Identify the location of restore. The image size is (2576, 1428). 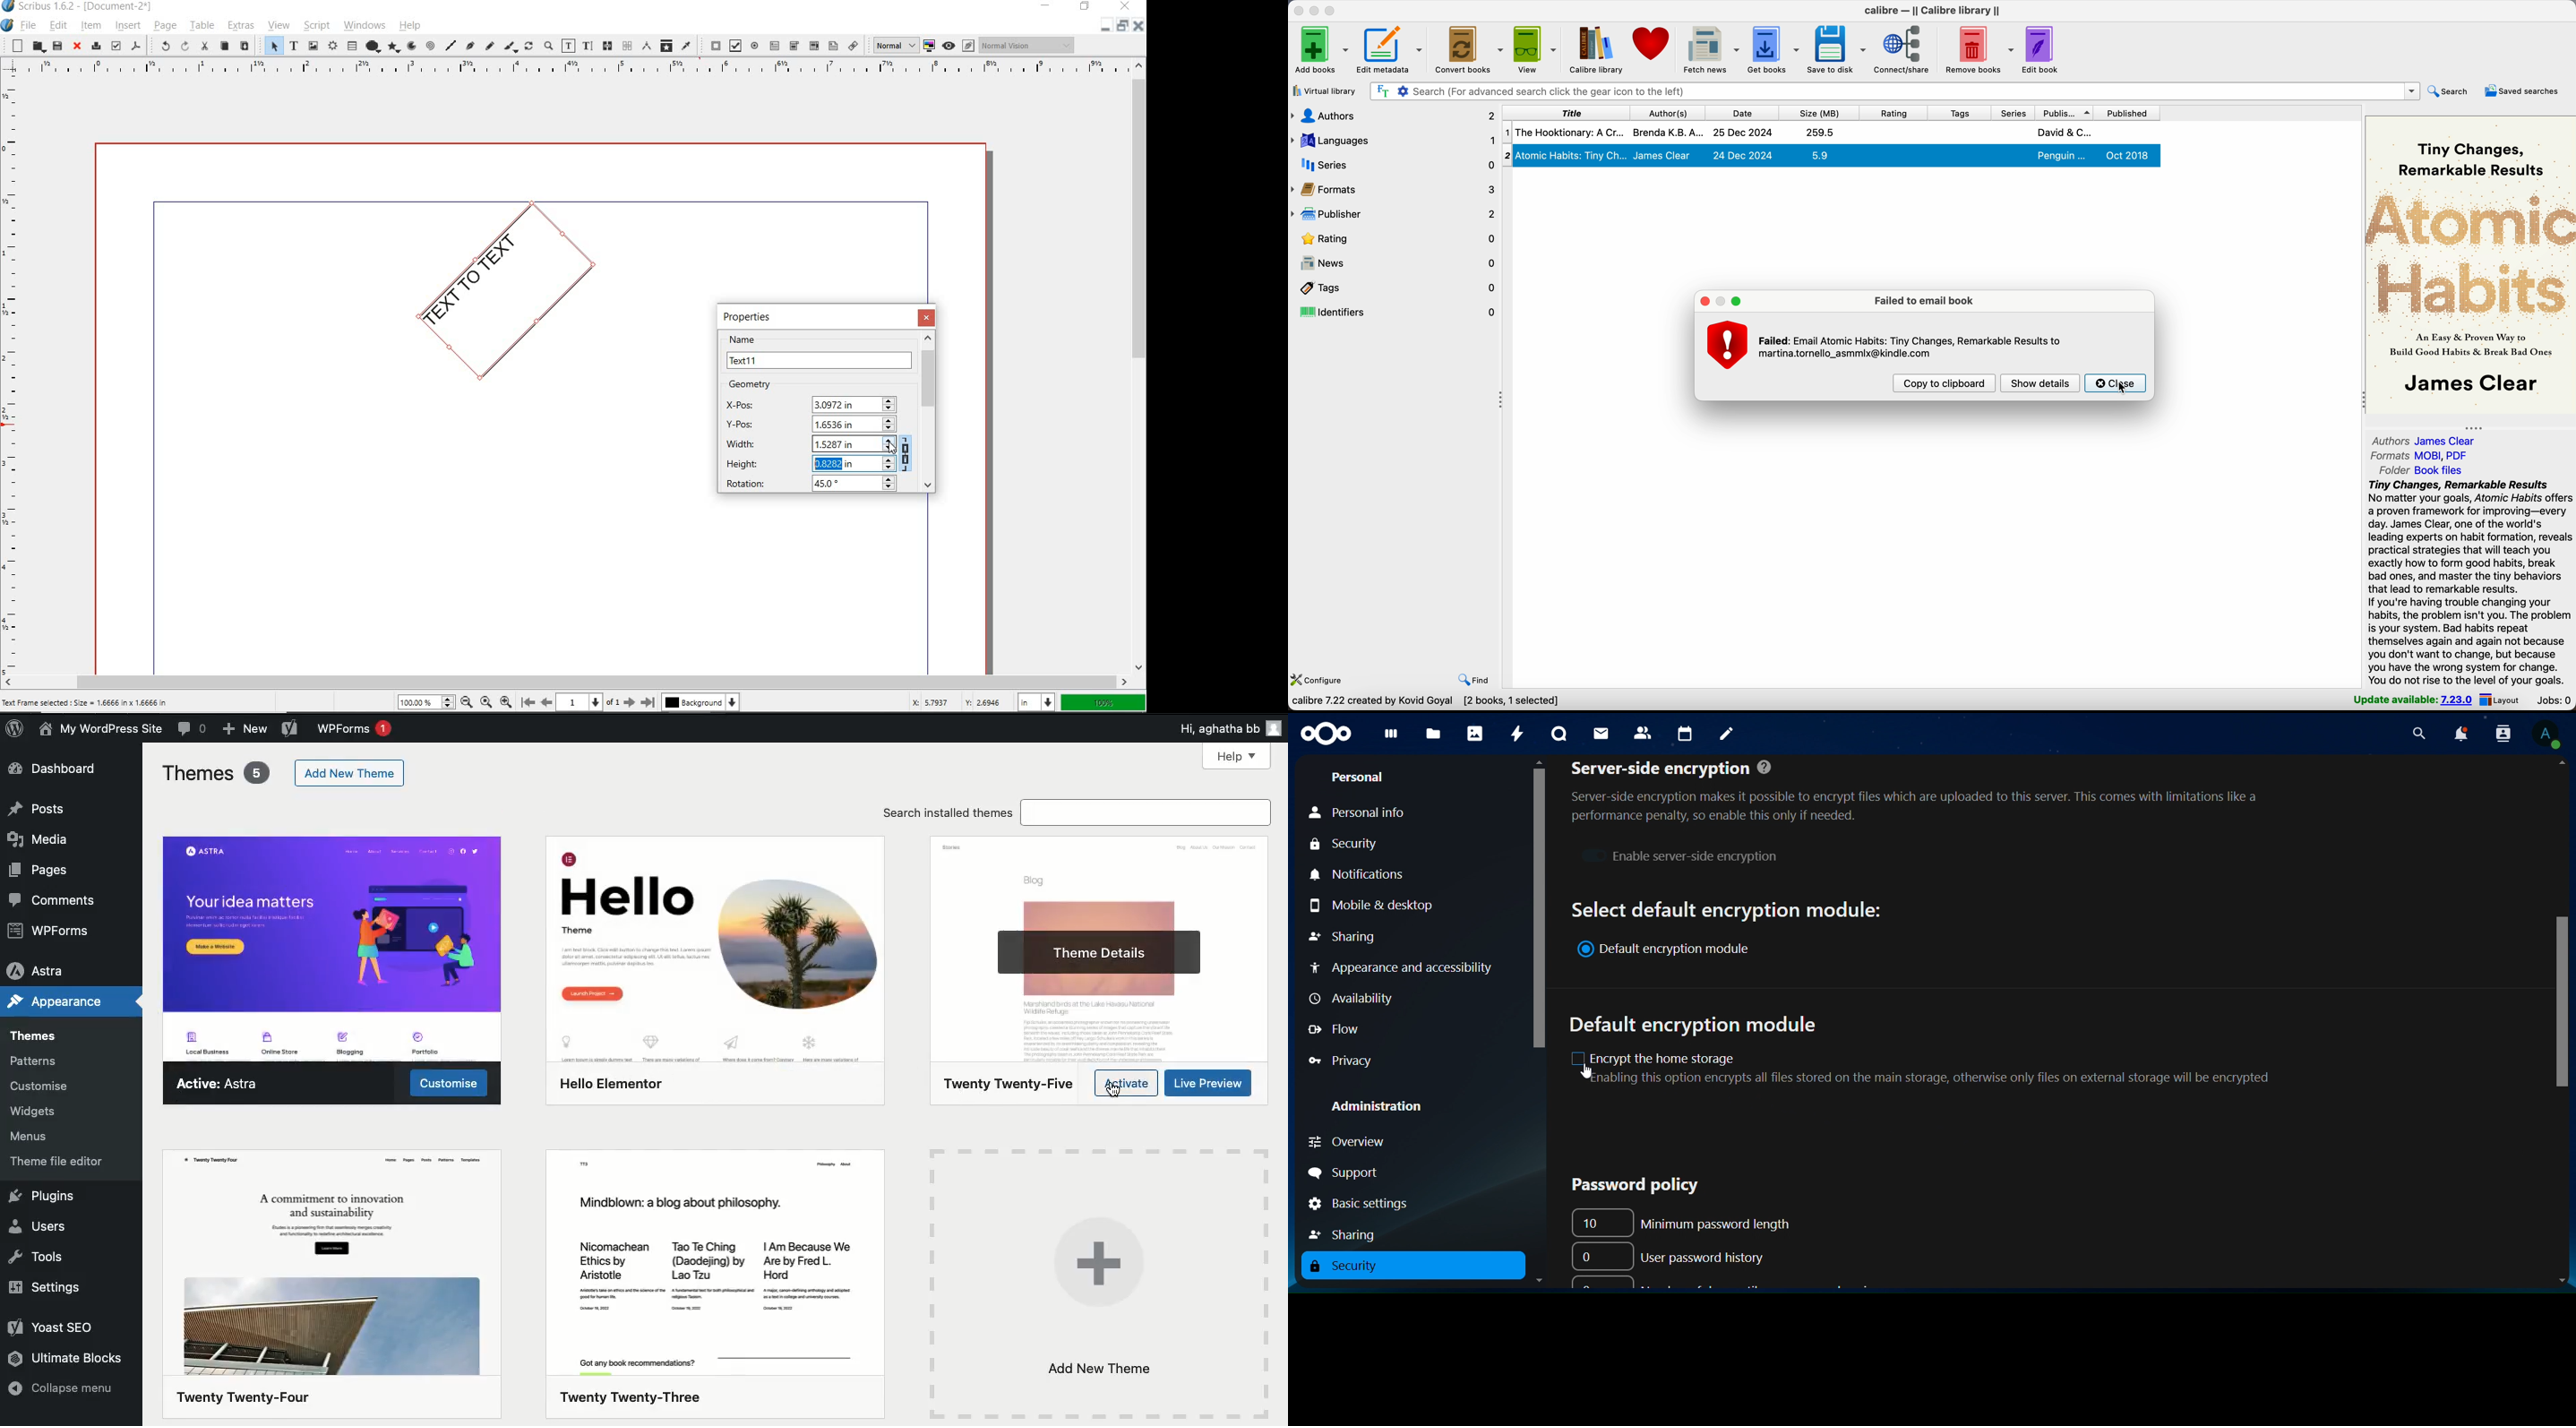
(1125, 28).